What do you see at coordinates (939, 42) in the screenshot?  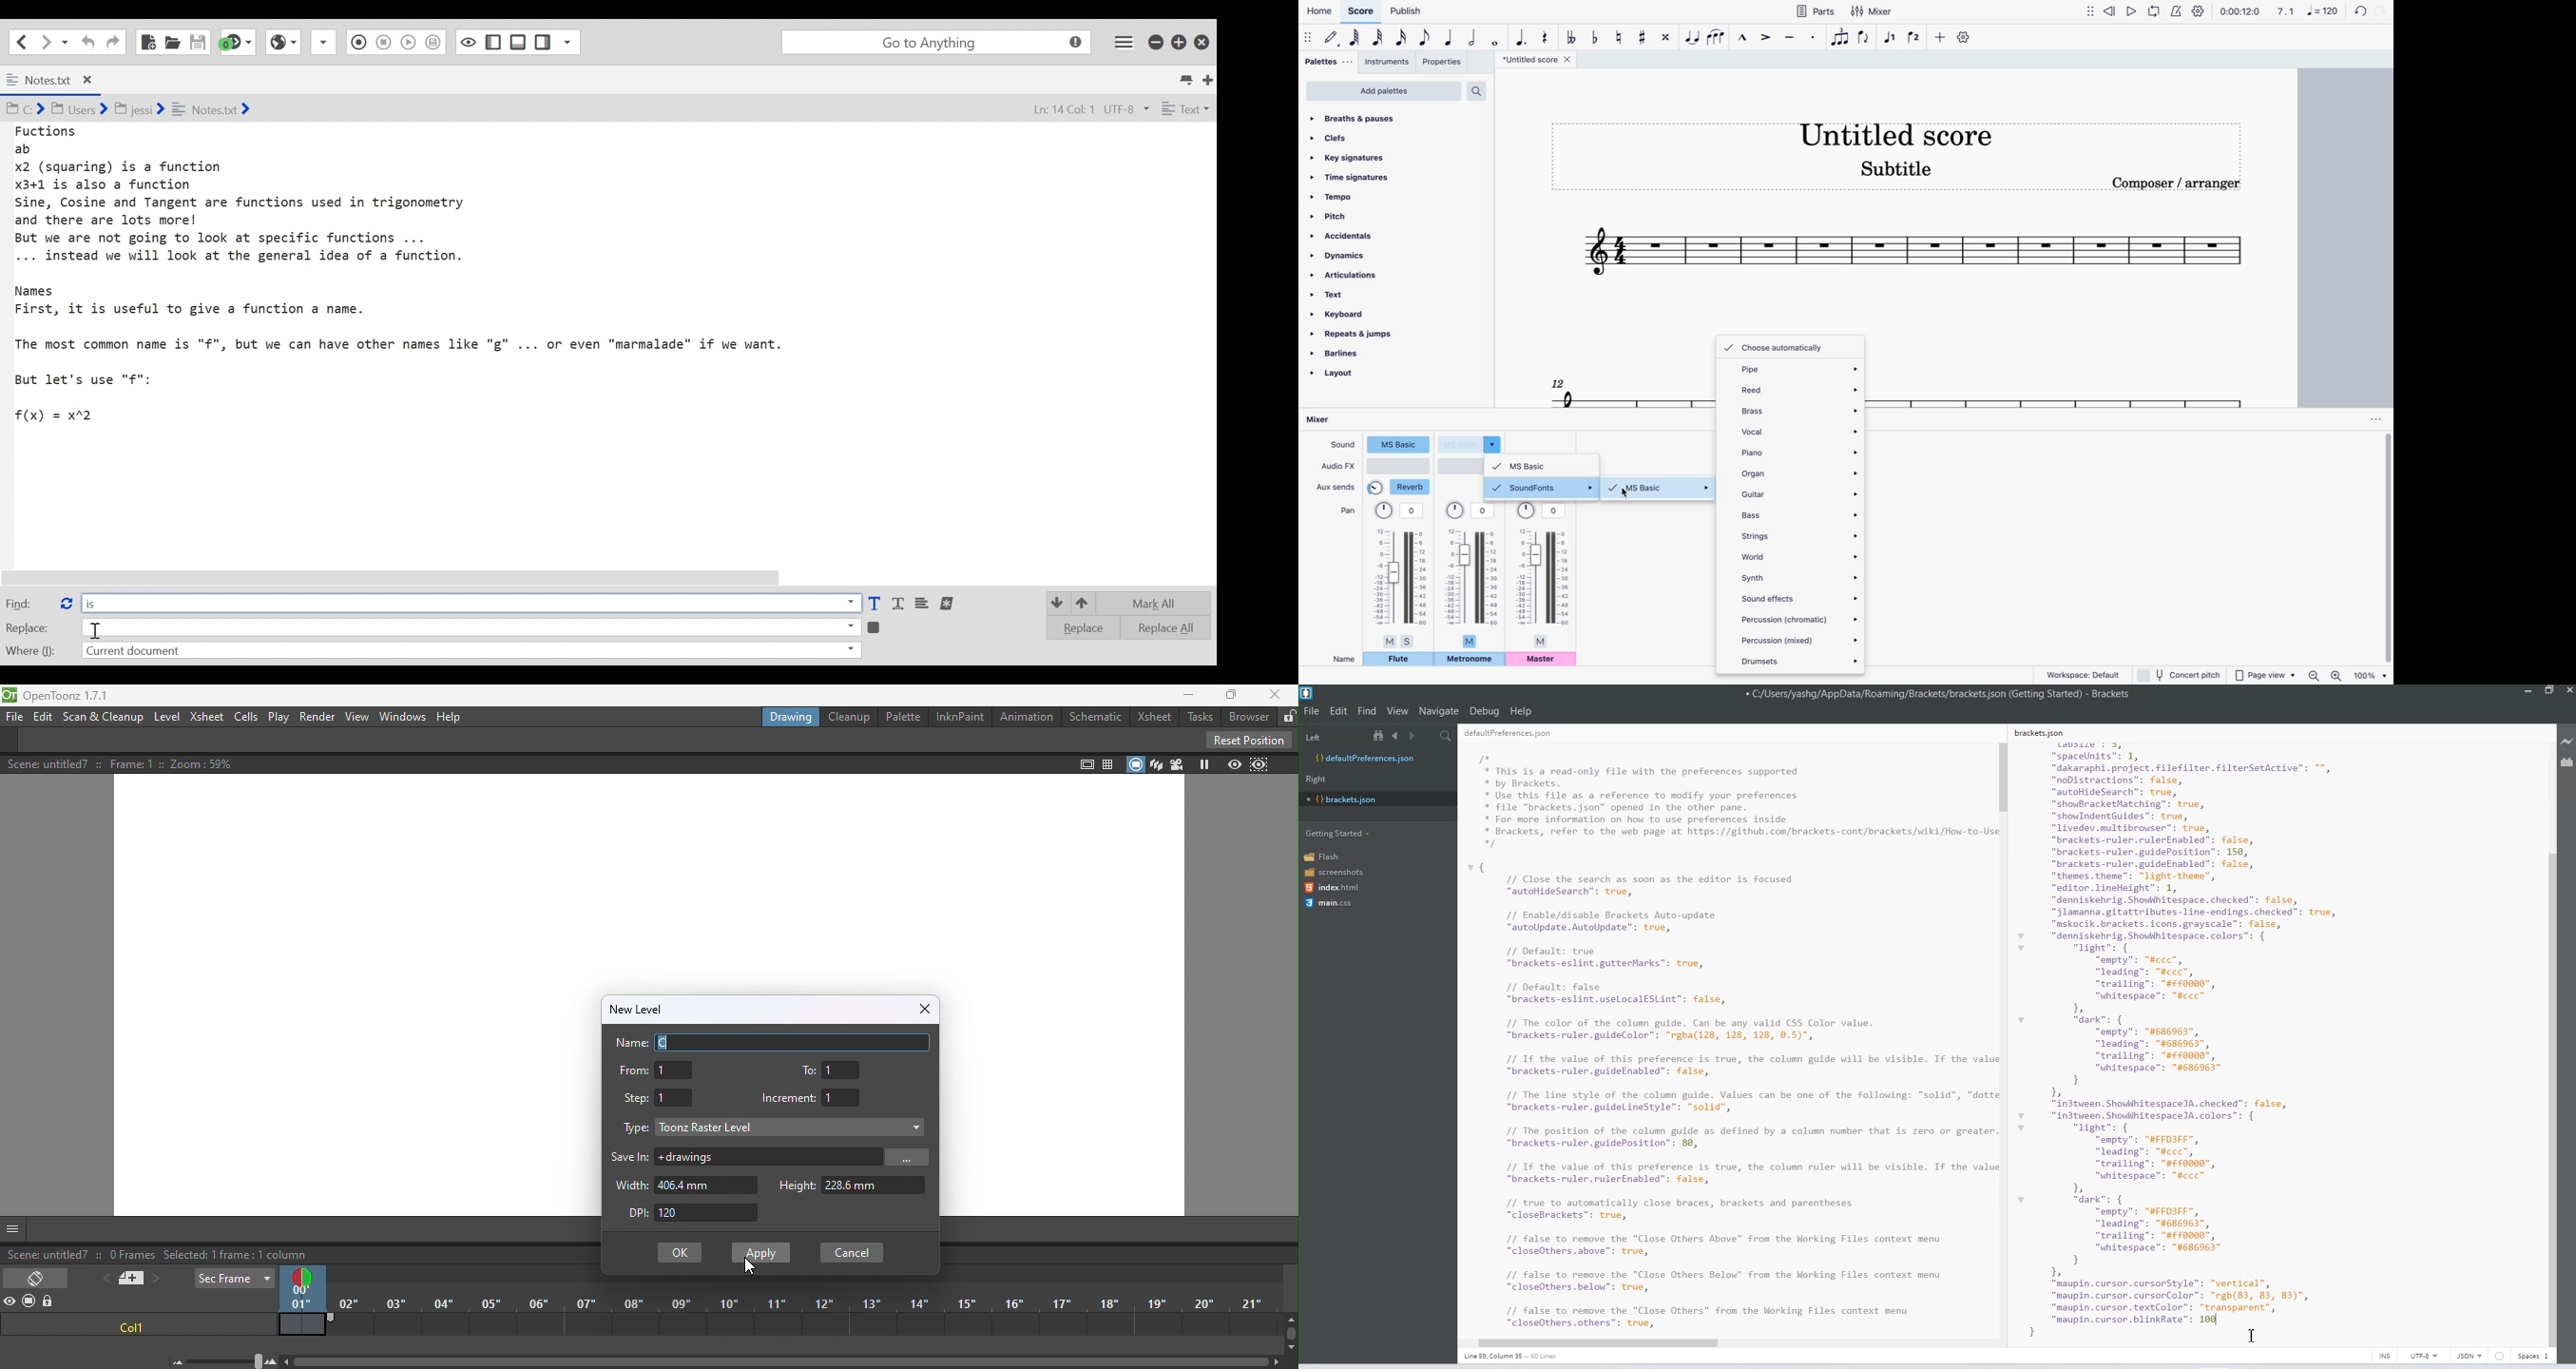 I see `go to anything` at bounding box center [939, 42].